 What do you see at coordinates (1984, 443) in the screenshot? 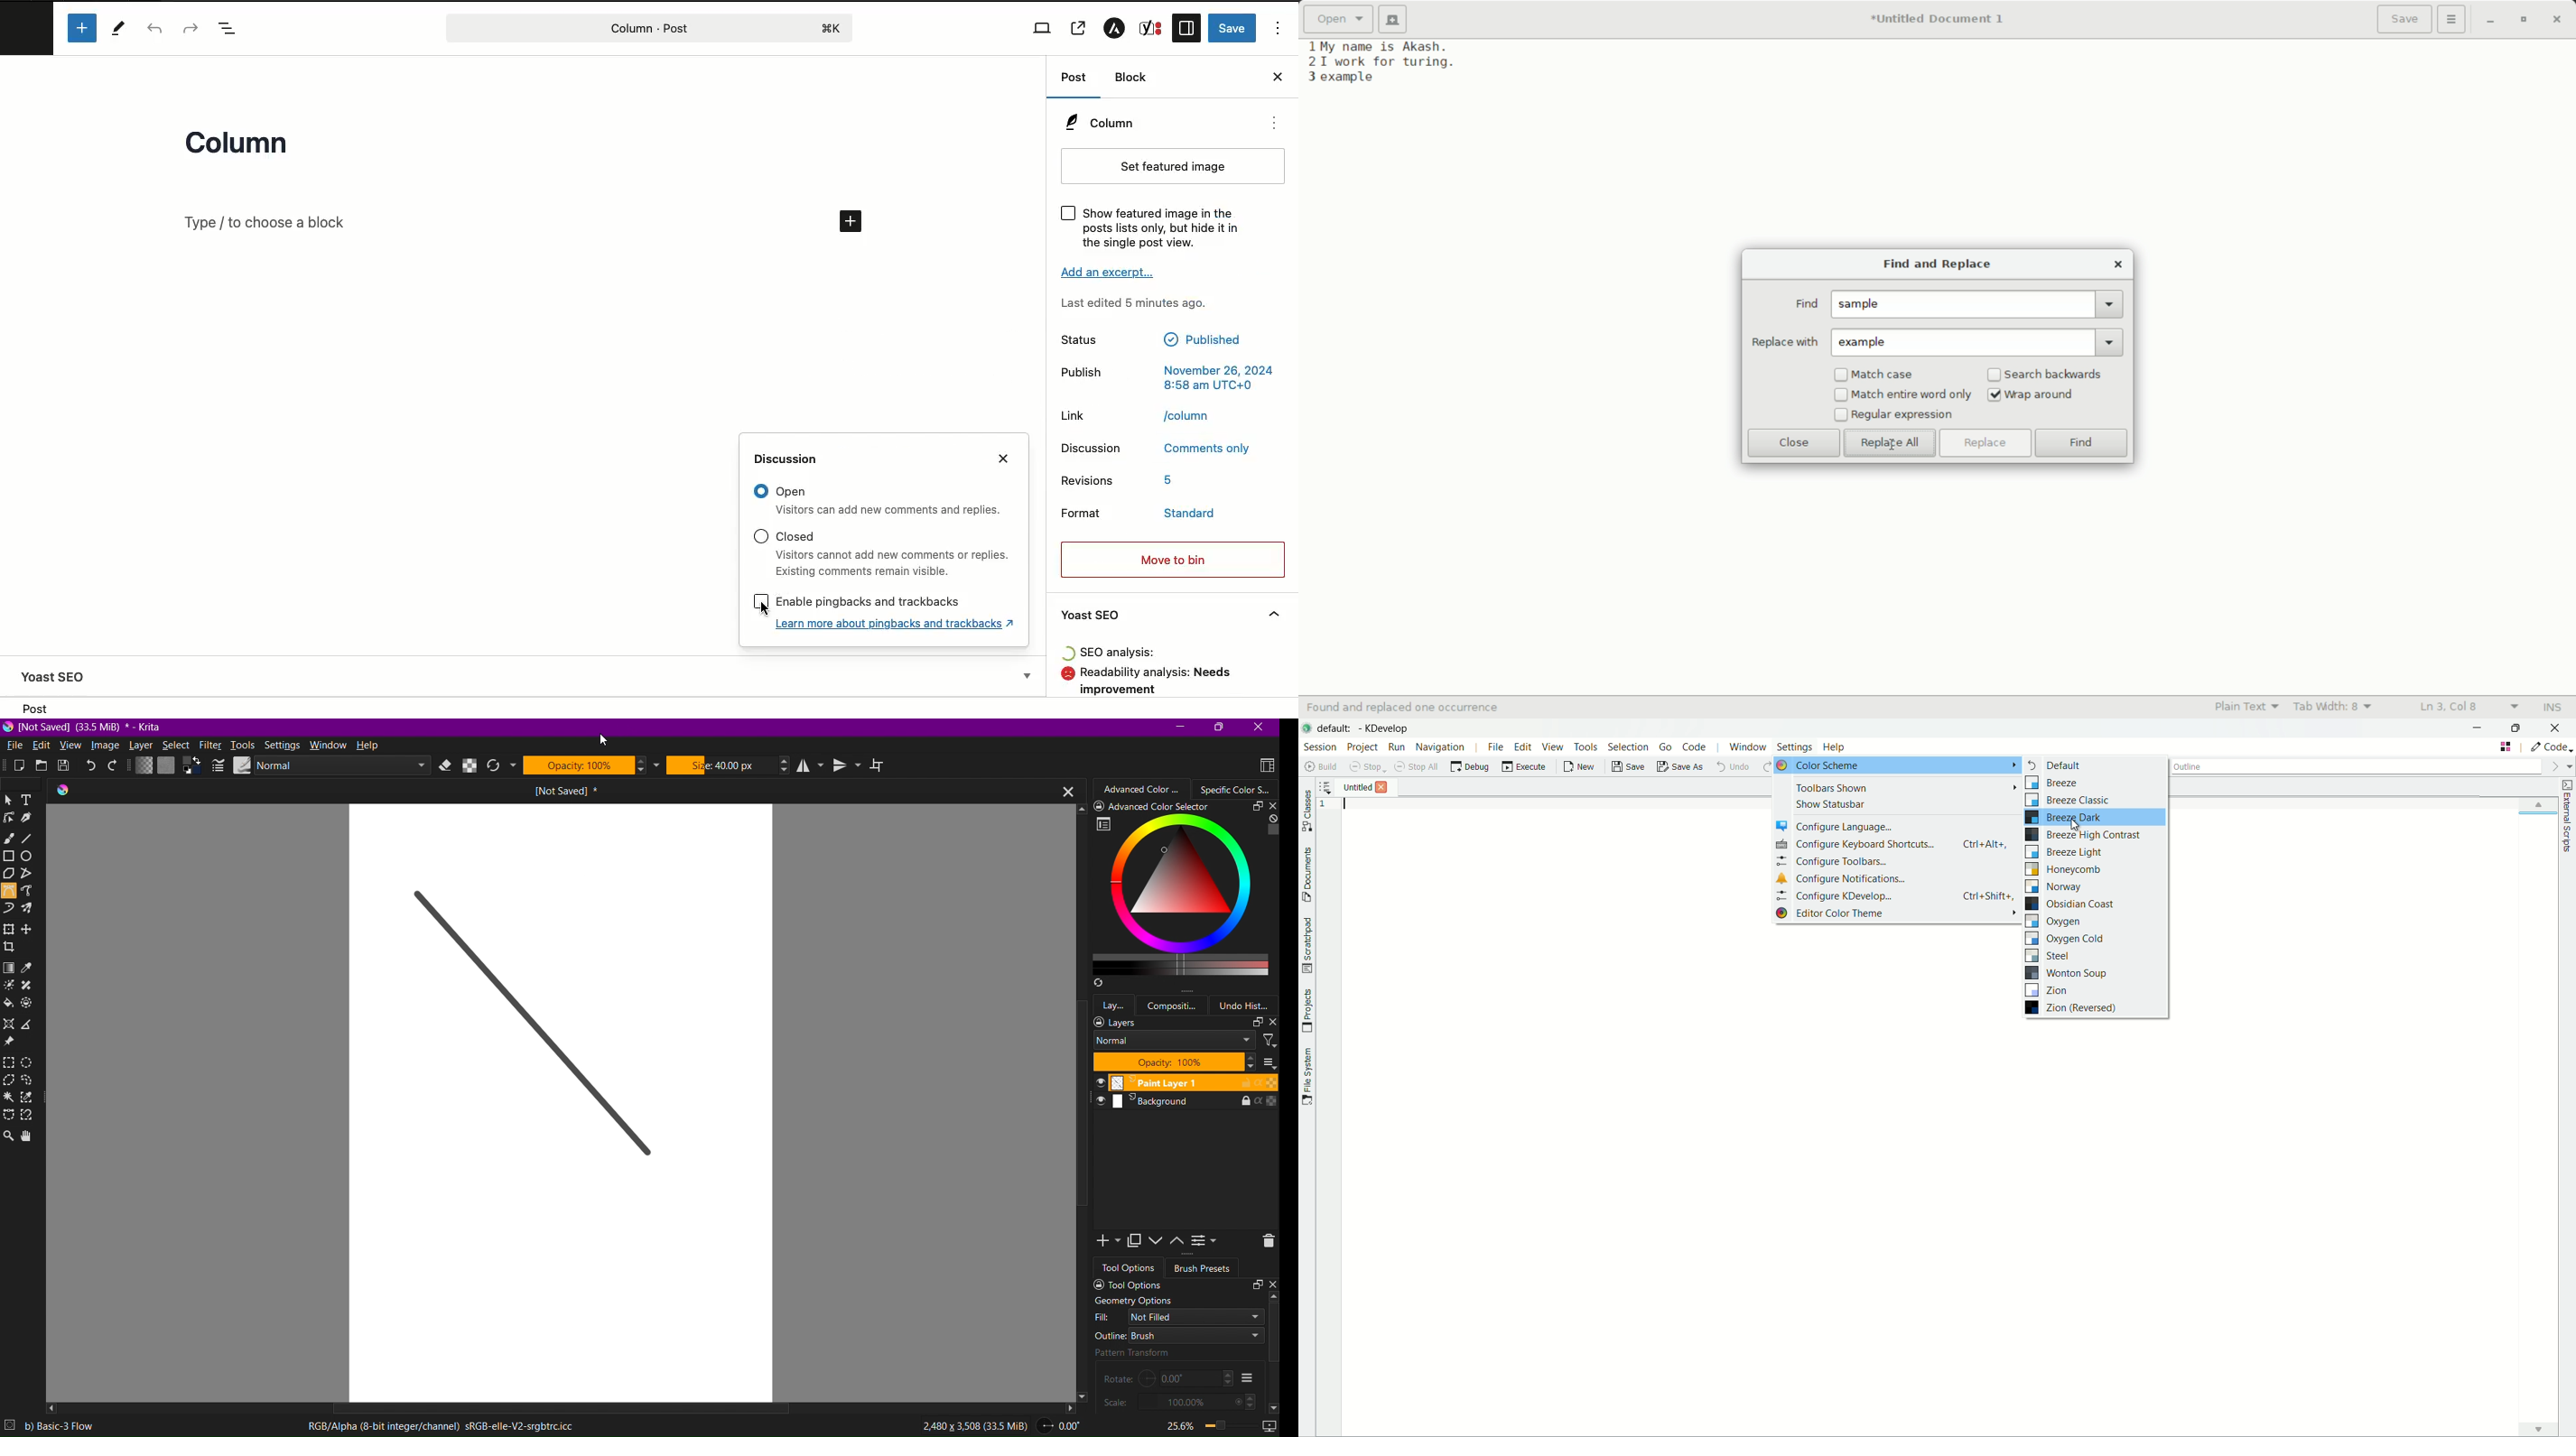
I see `replace` at bounding box center [1984, 443].